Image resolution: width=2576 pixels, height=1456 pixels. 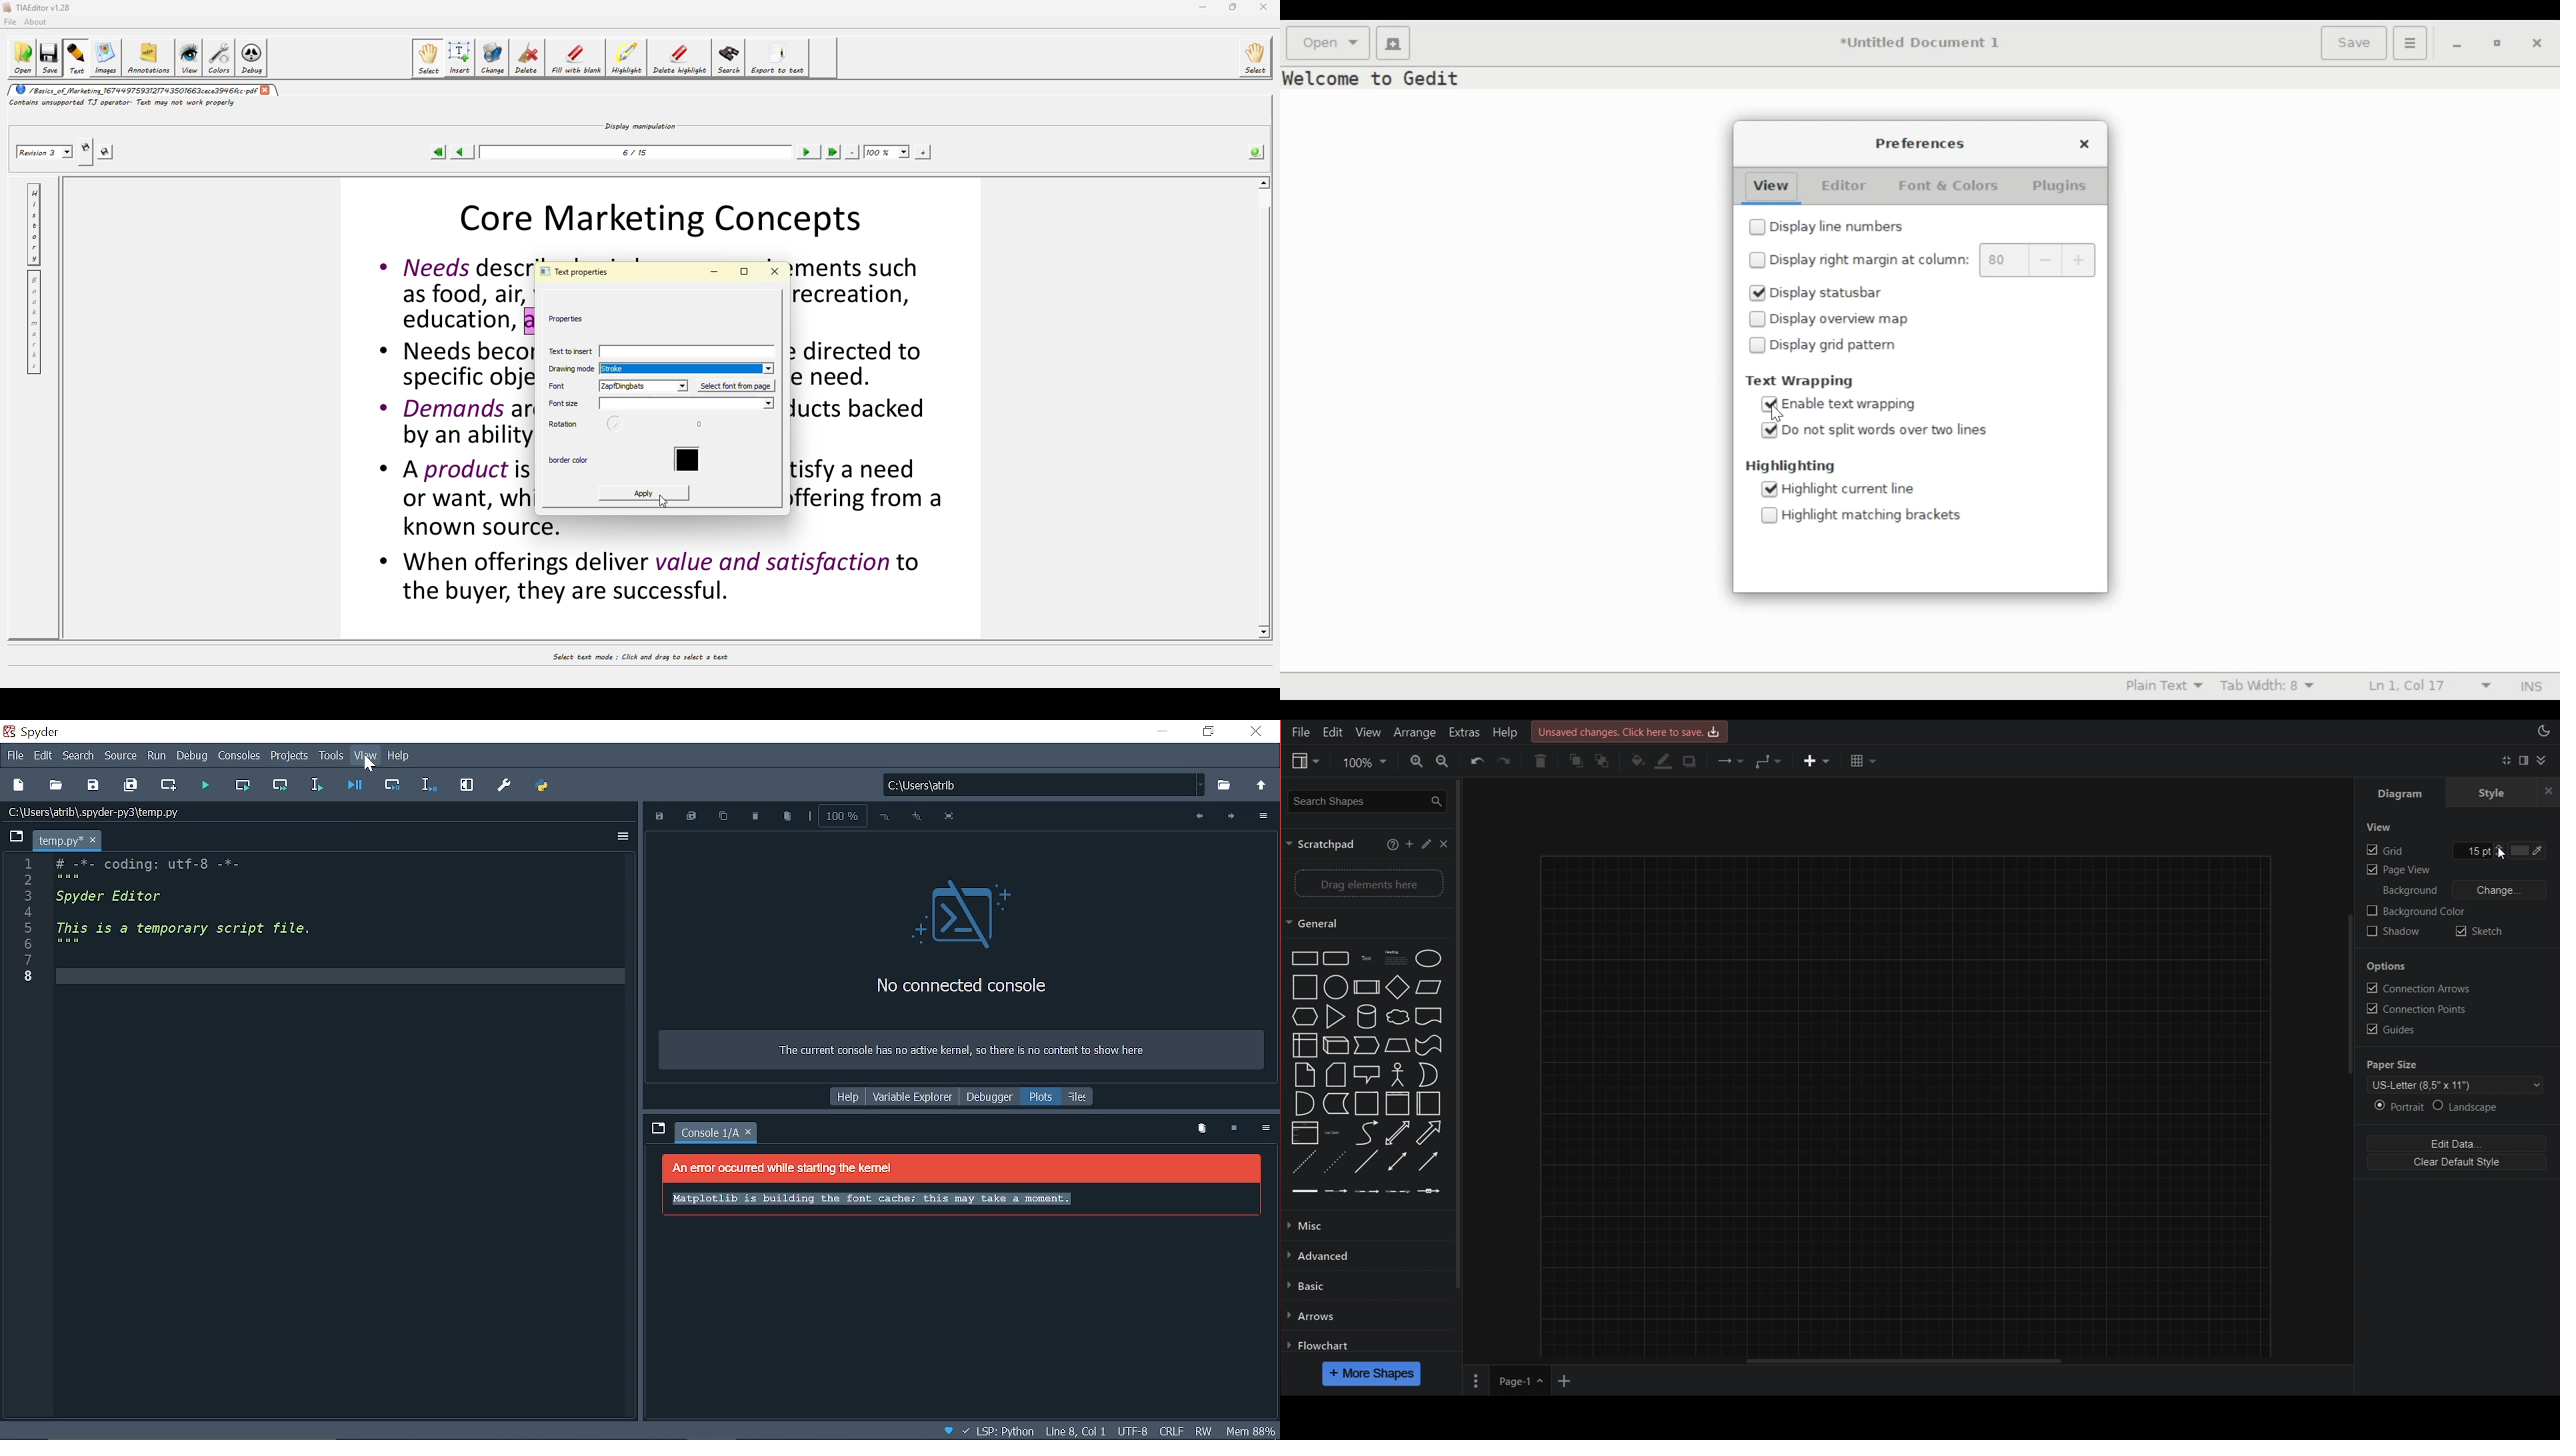 What do you see at coordinates (1409, 845) in the screenshot?
I see `Add` at bounding box center [1409, 845].